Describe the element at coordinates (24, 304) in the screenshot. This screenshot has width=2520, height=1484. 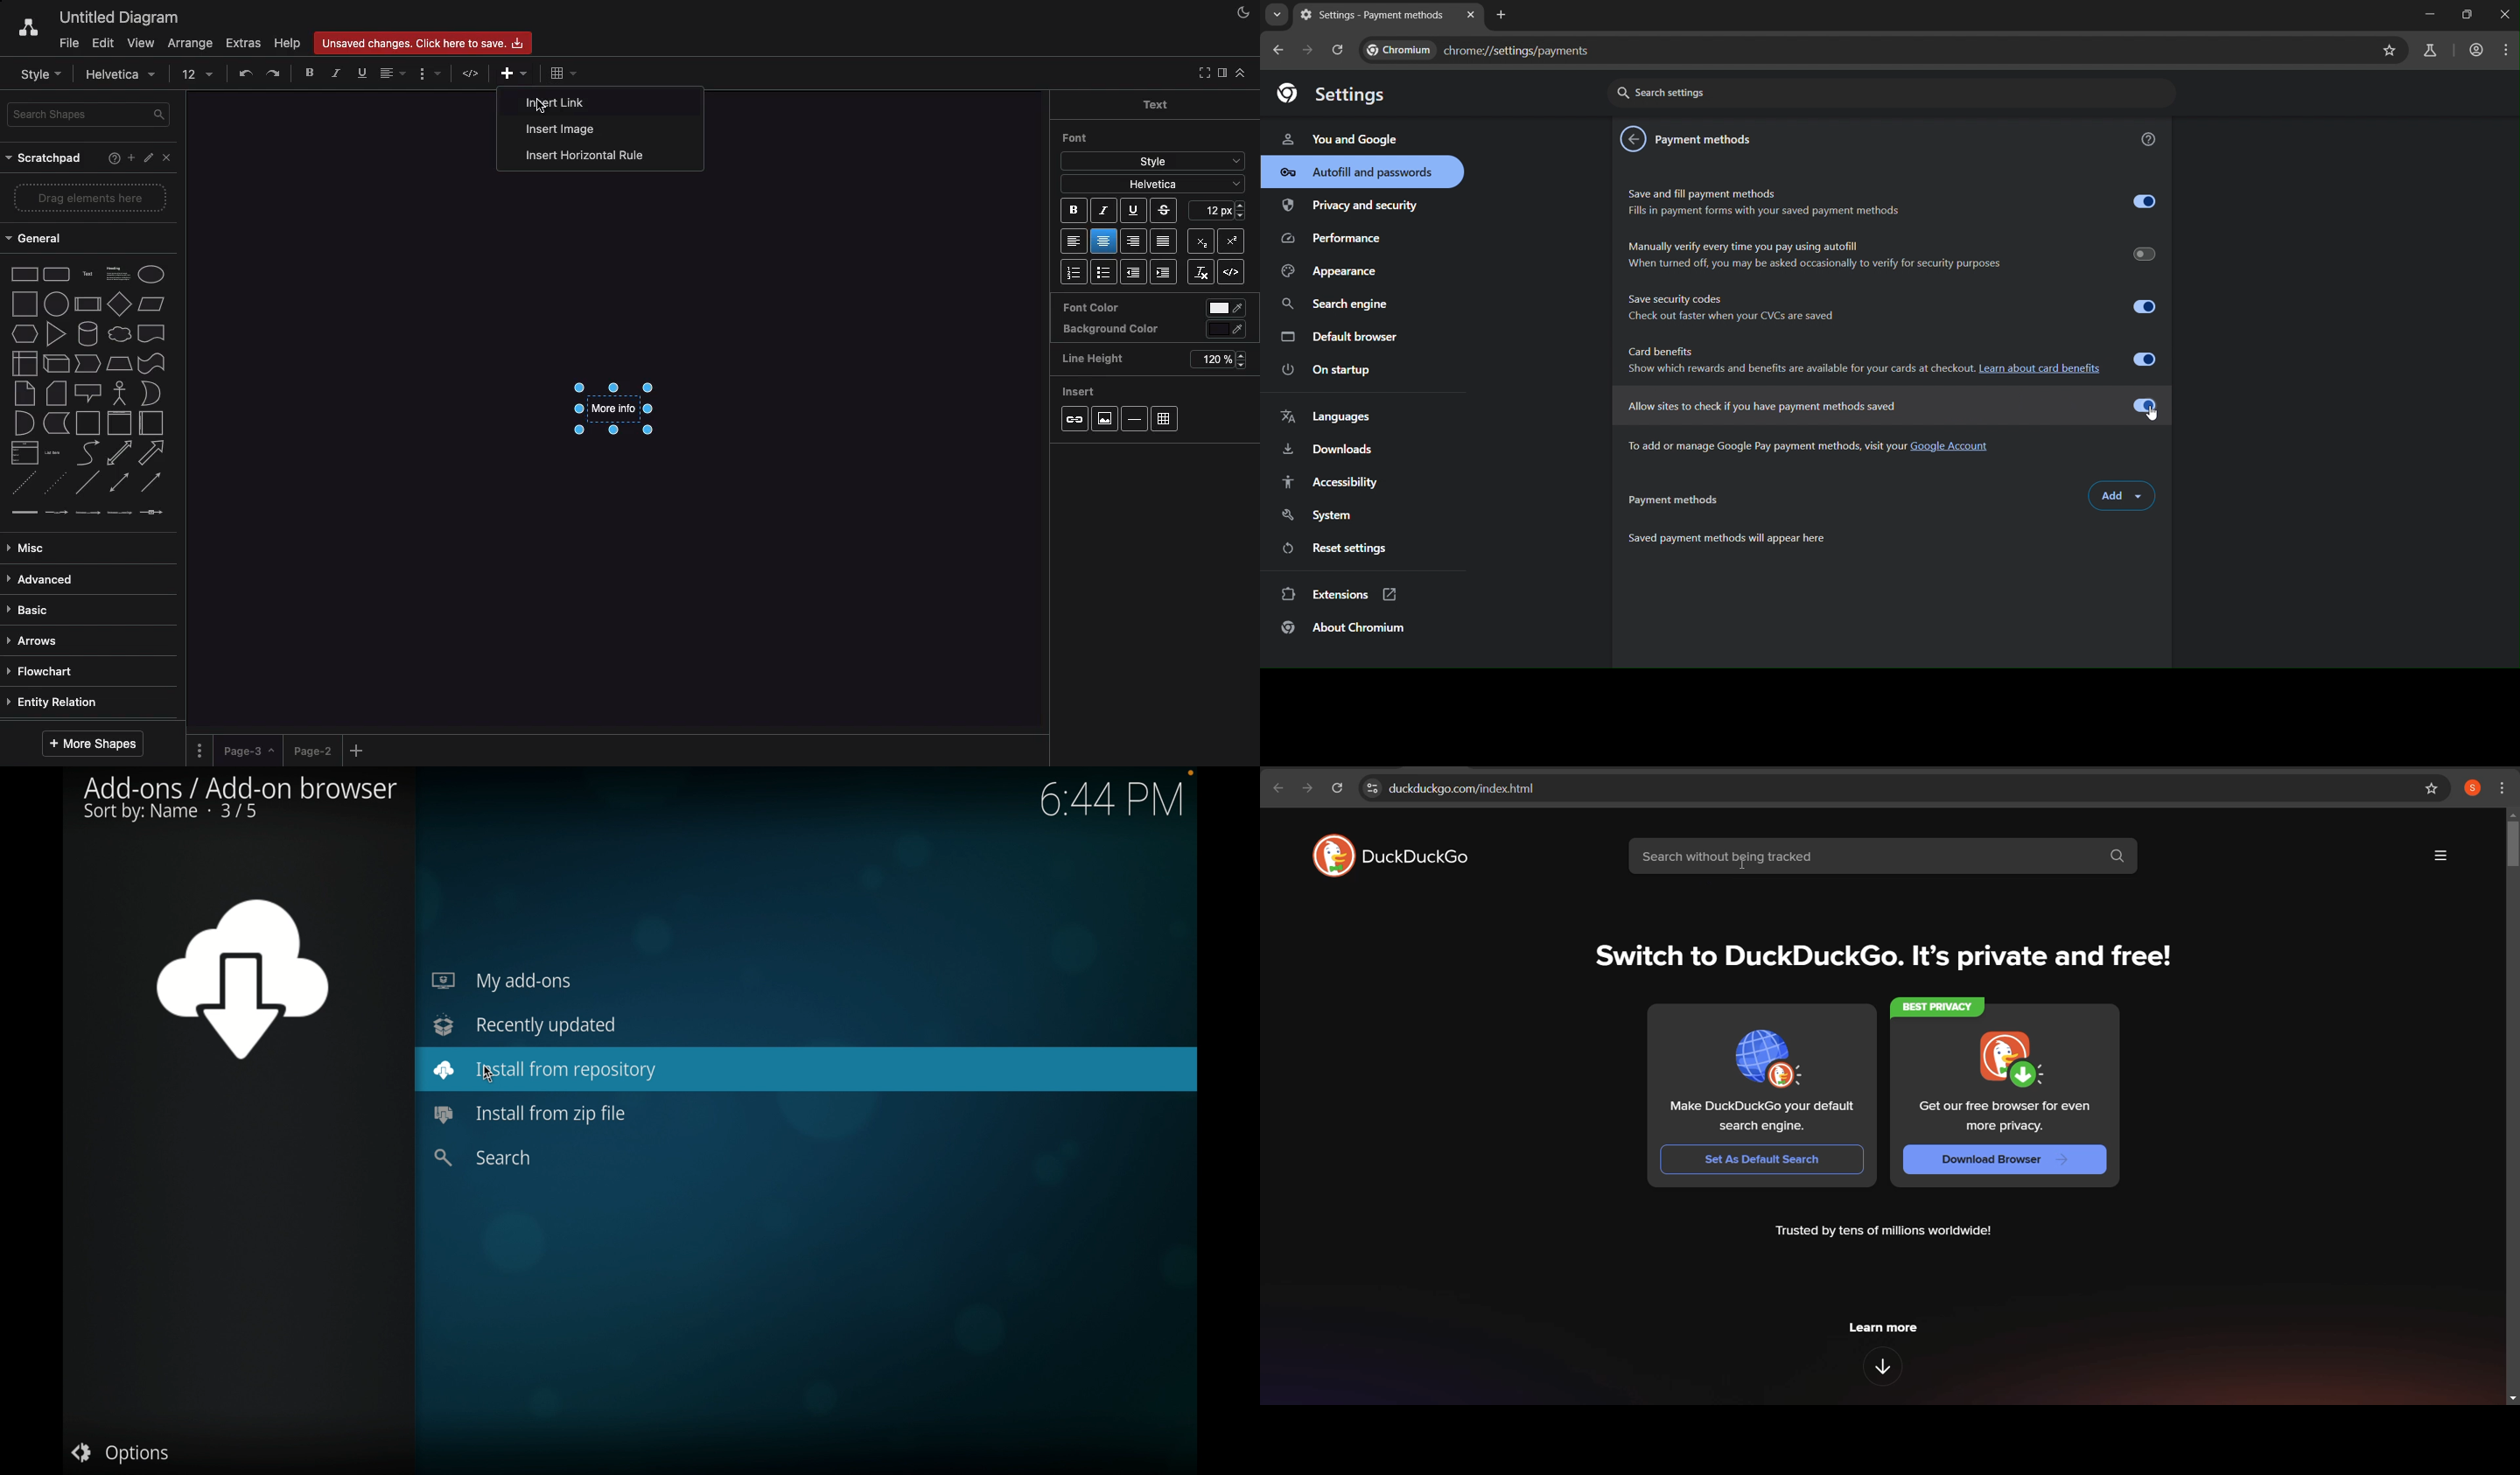
I see `square` at that location.